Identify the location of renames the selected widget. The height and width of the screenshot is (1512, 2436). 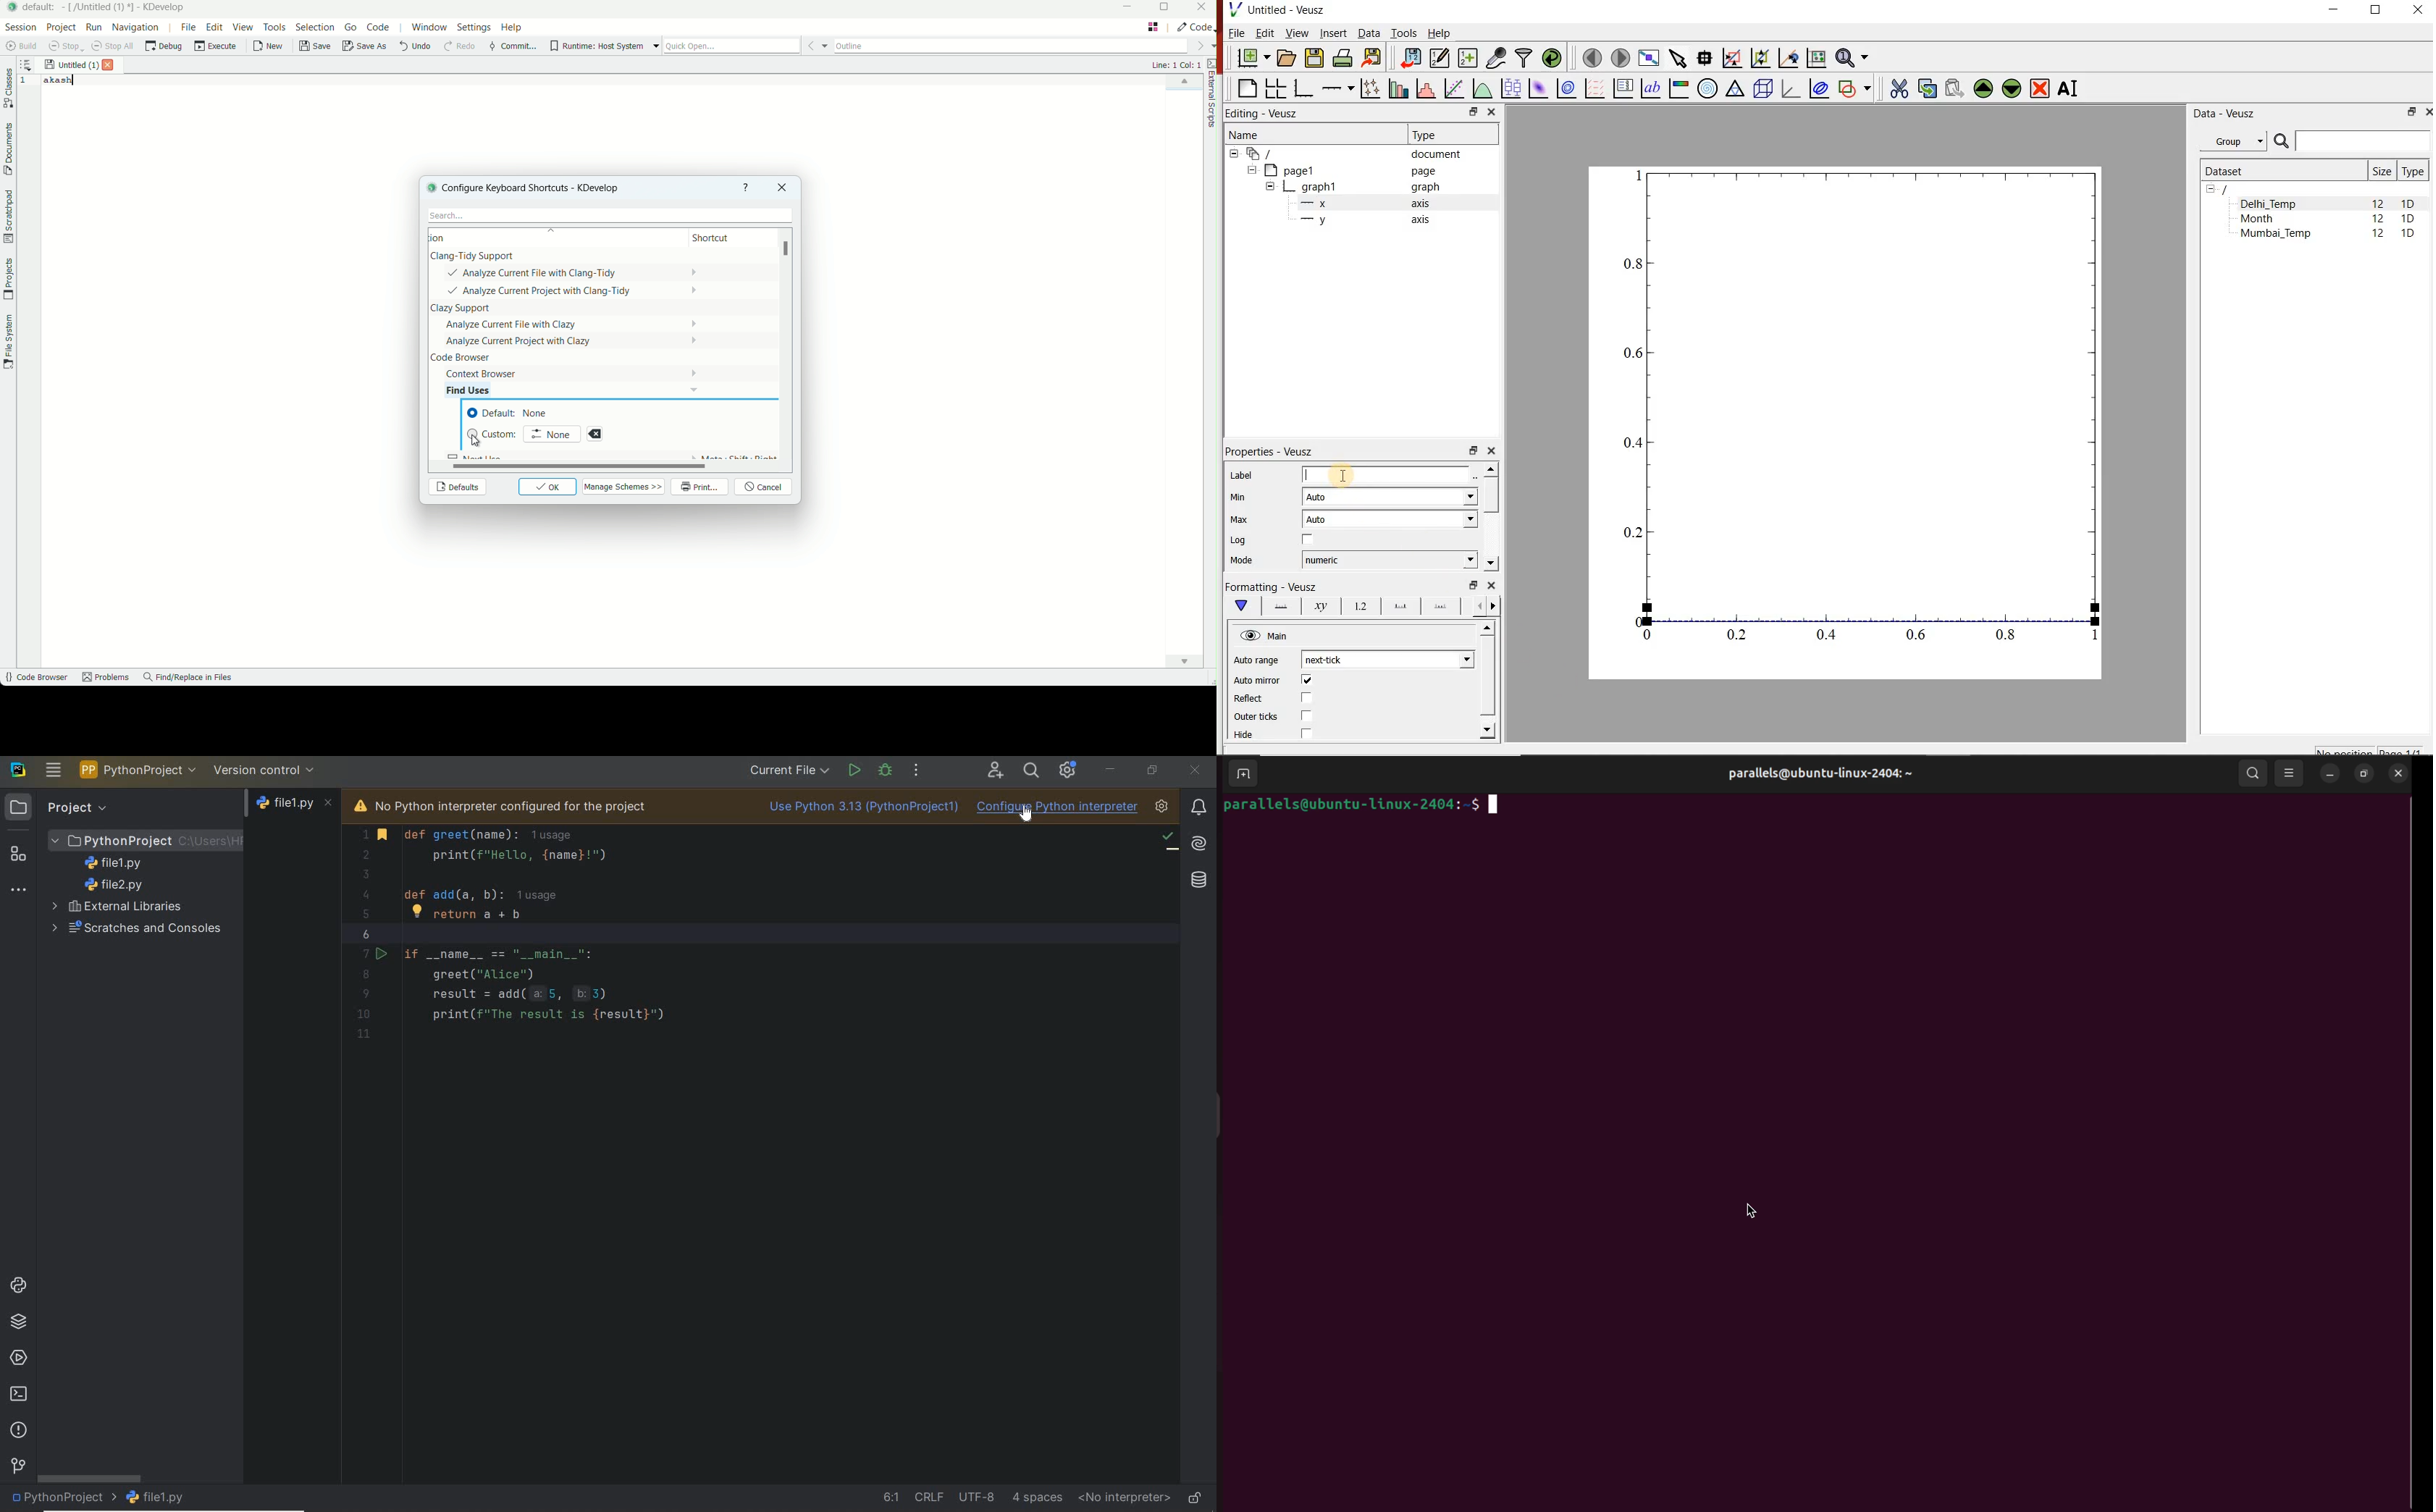
(2069, 89).